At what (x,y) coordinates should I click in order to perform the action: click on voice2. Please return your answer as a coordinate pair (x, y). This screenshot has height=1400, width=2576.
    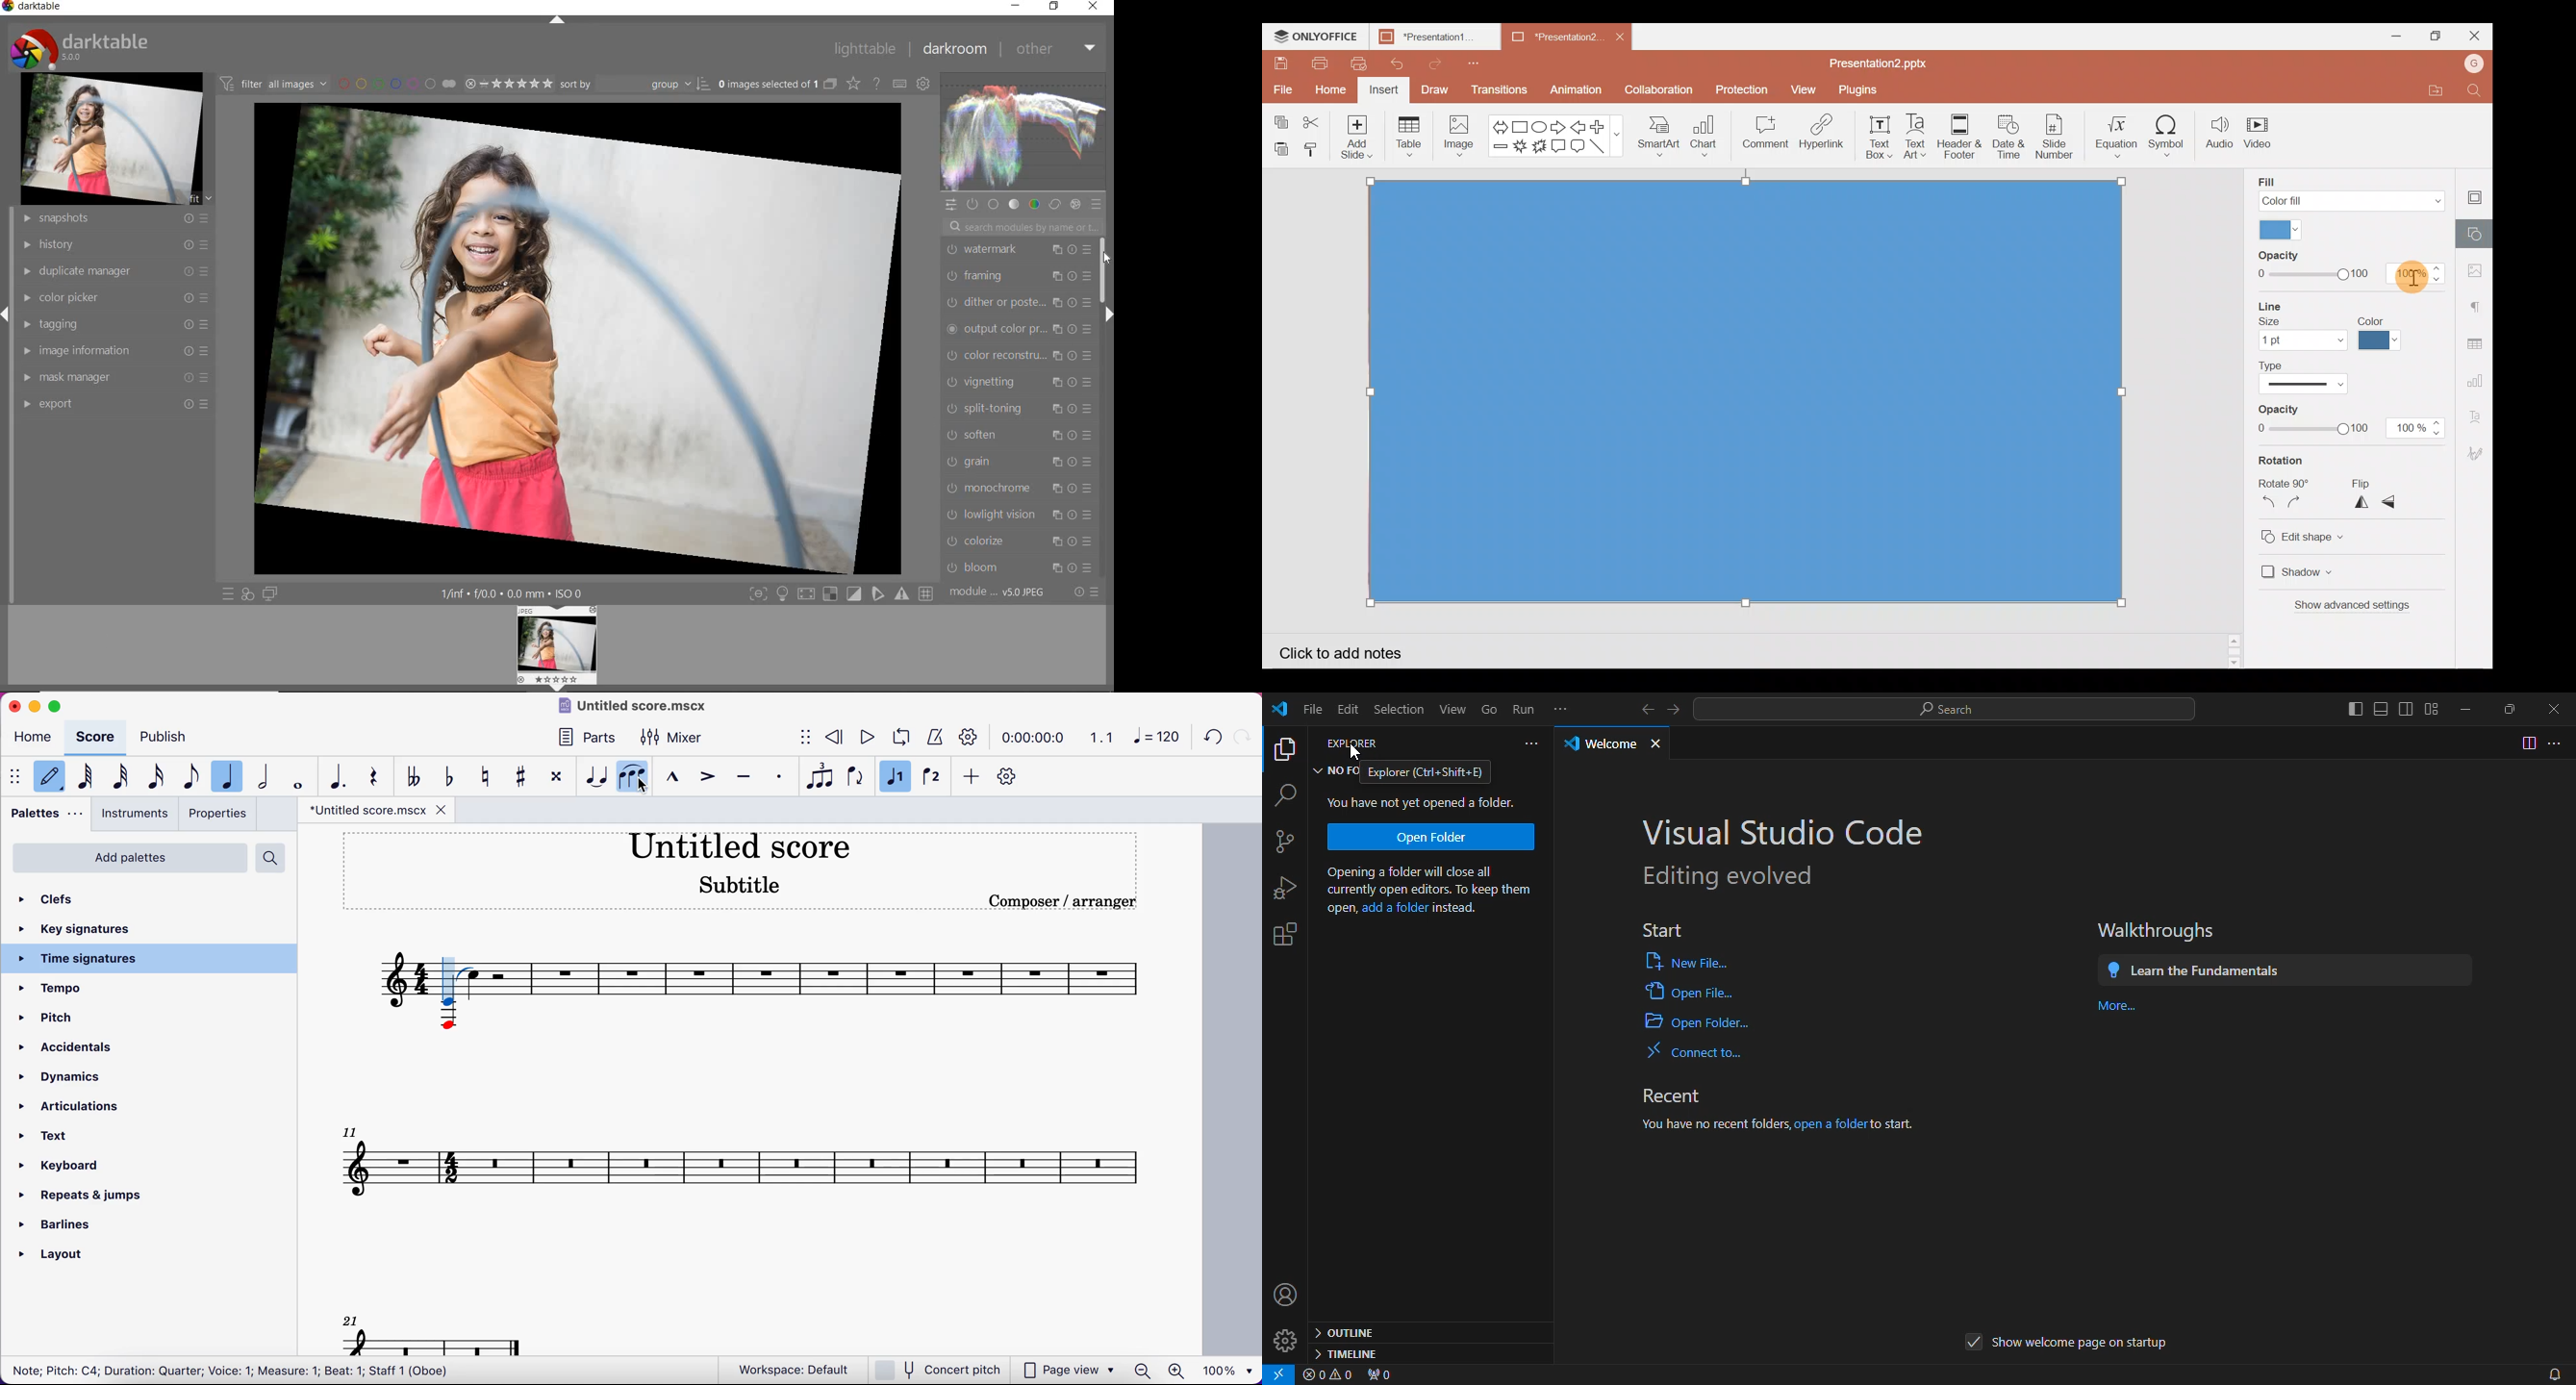
    Looking at the image, I should click on (931, 780).